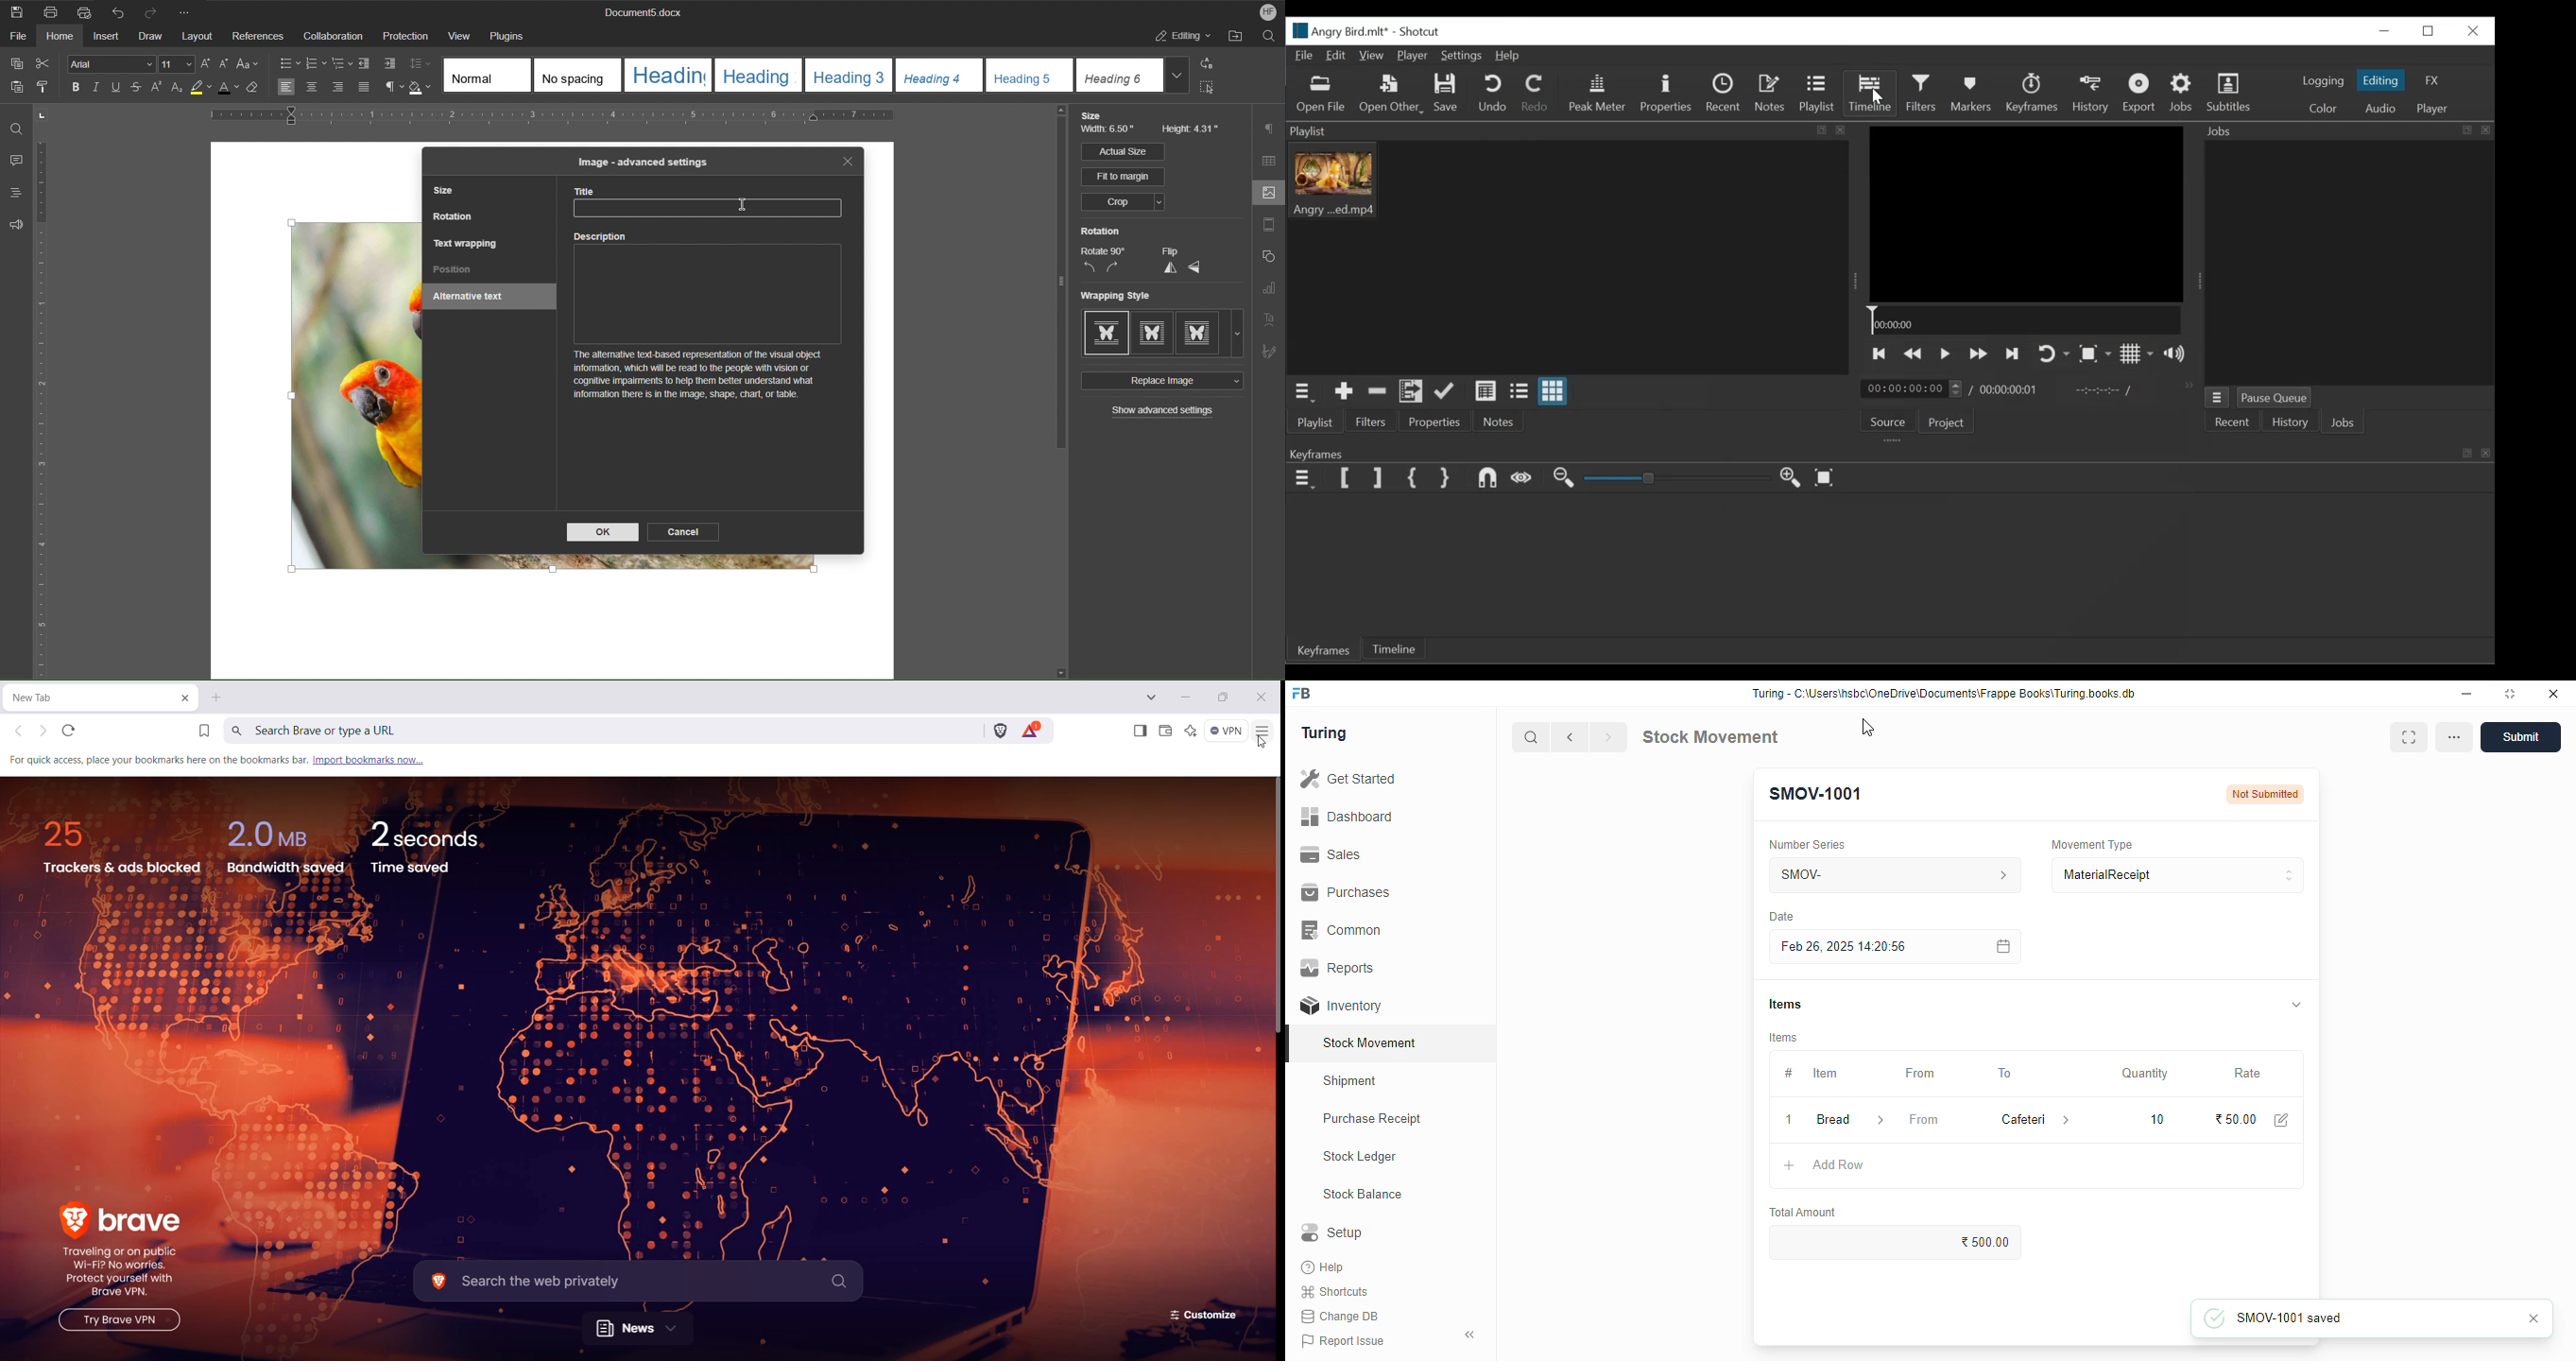 This screenshot has width=2576, height=1372. What do you see at coordinates (2006, 1074) in the screenshot?
I see `to` at bounding box center [2006, 1074].